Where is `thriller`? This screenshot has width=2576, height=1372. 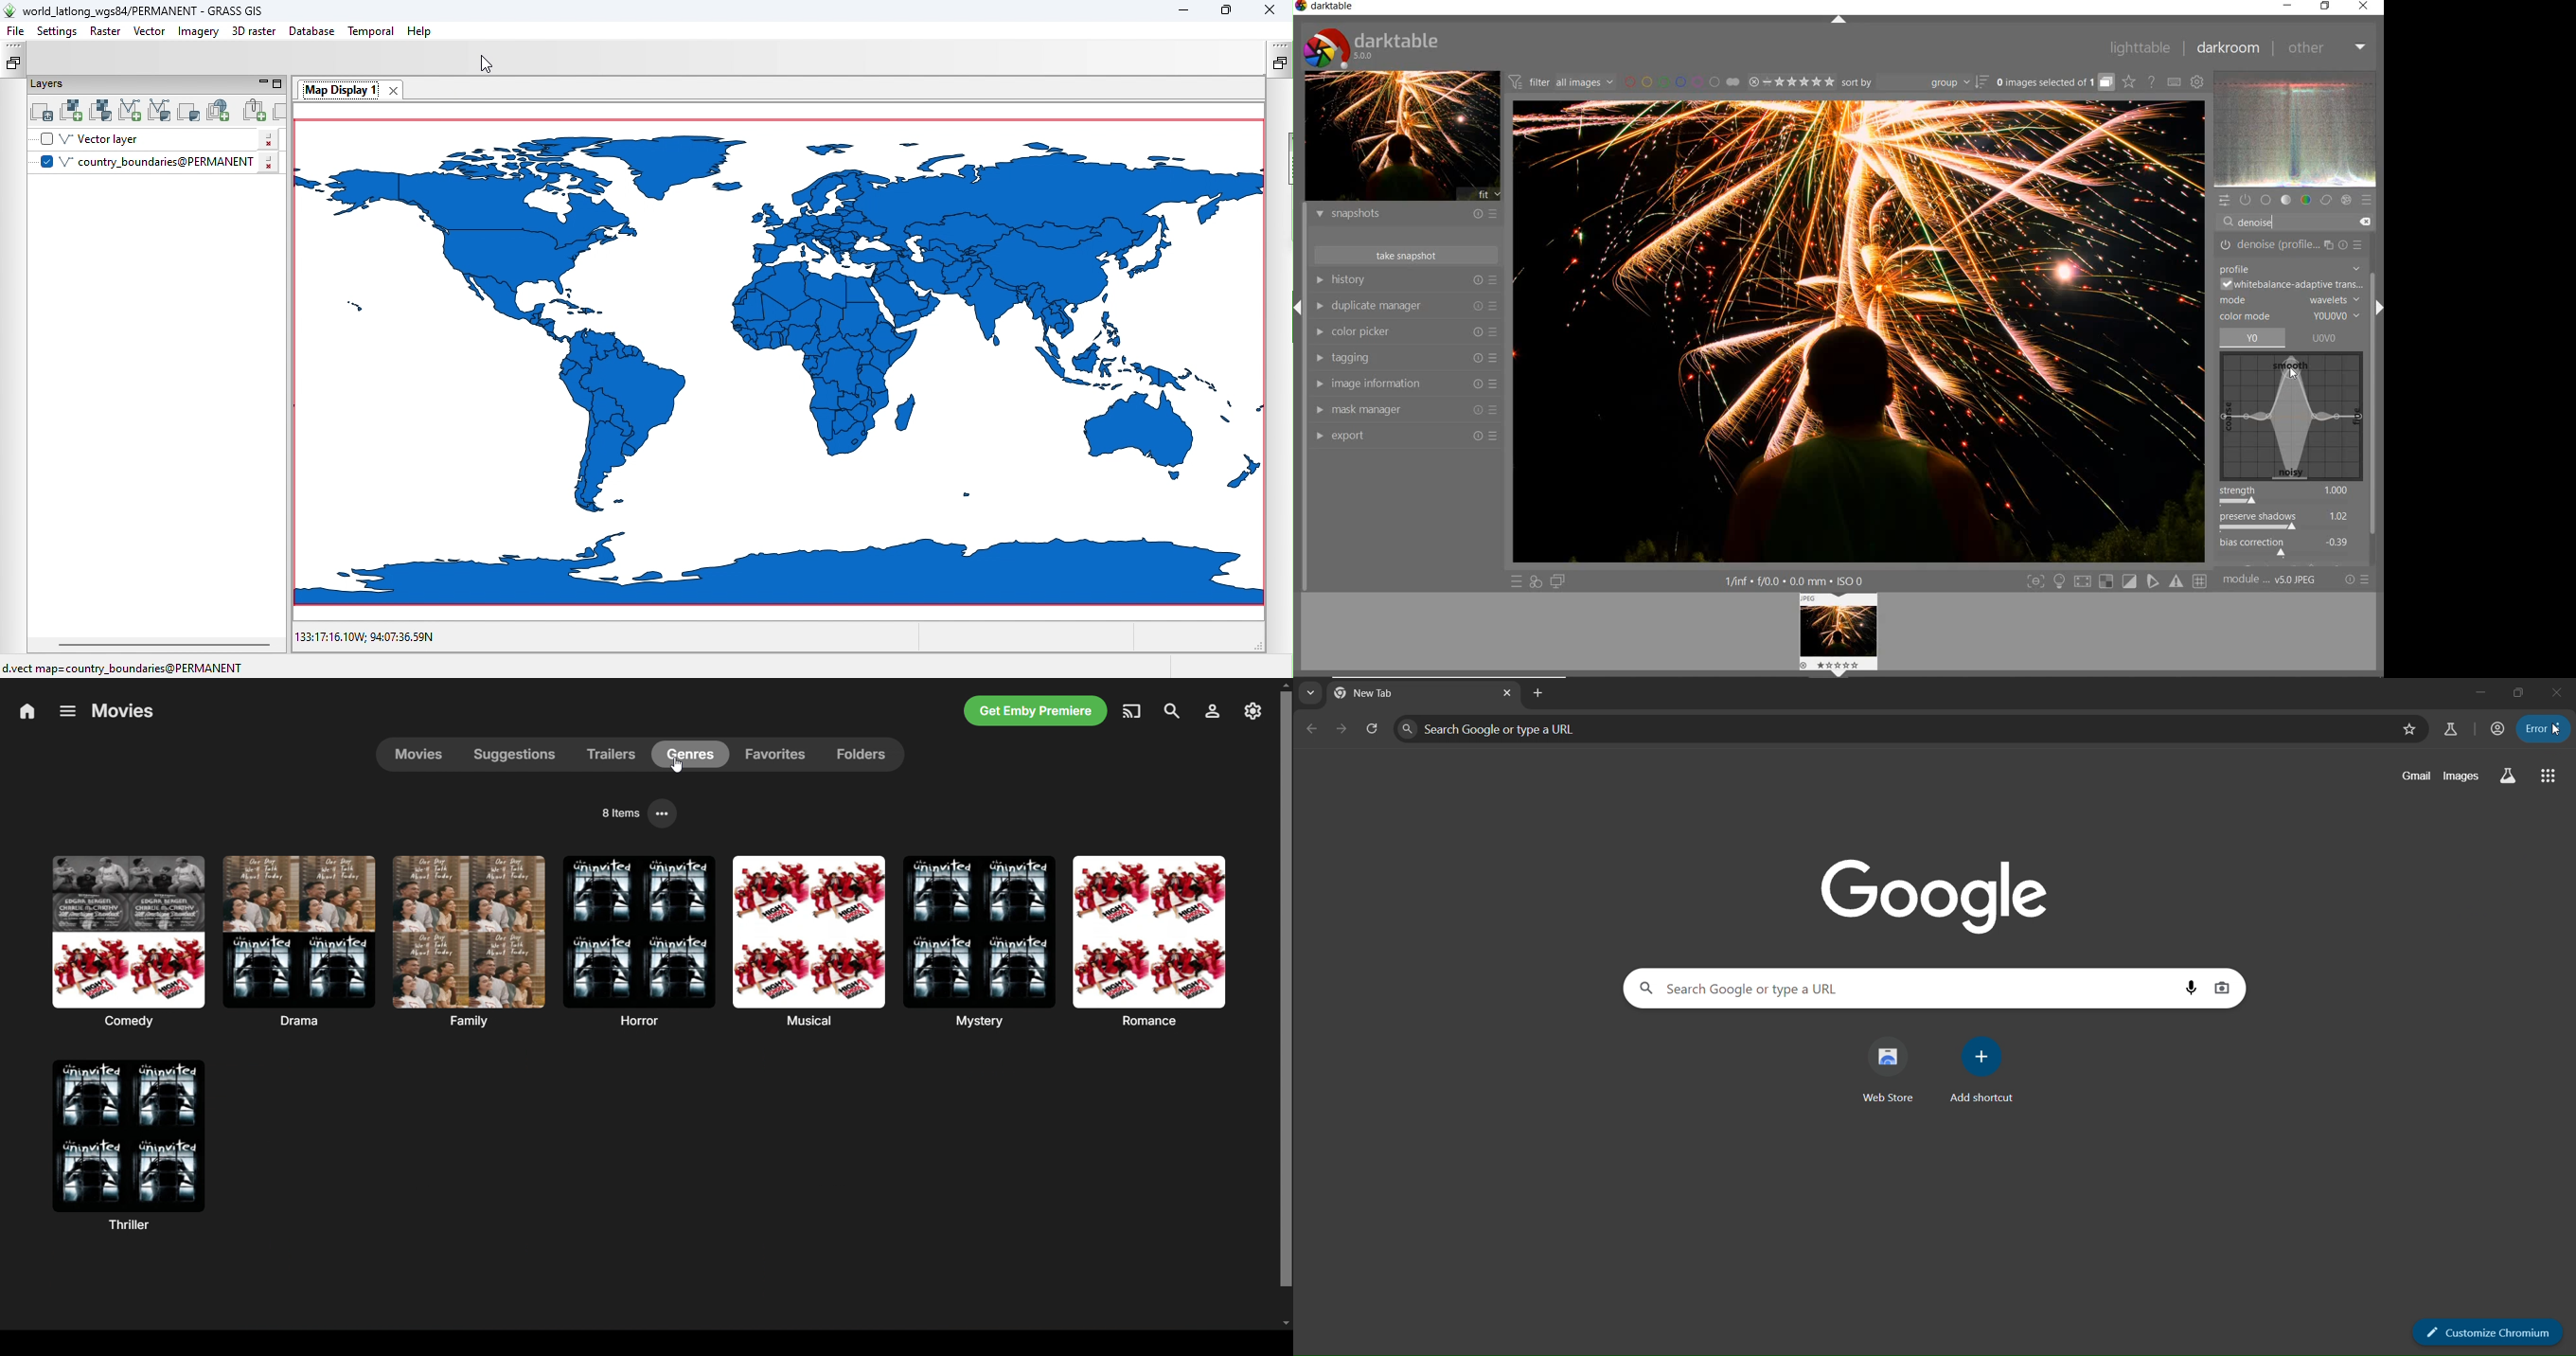
thriller is located at coordinates (129, 1145).